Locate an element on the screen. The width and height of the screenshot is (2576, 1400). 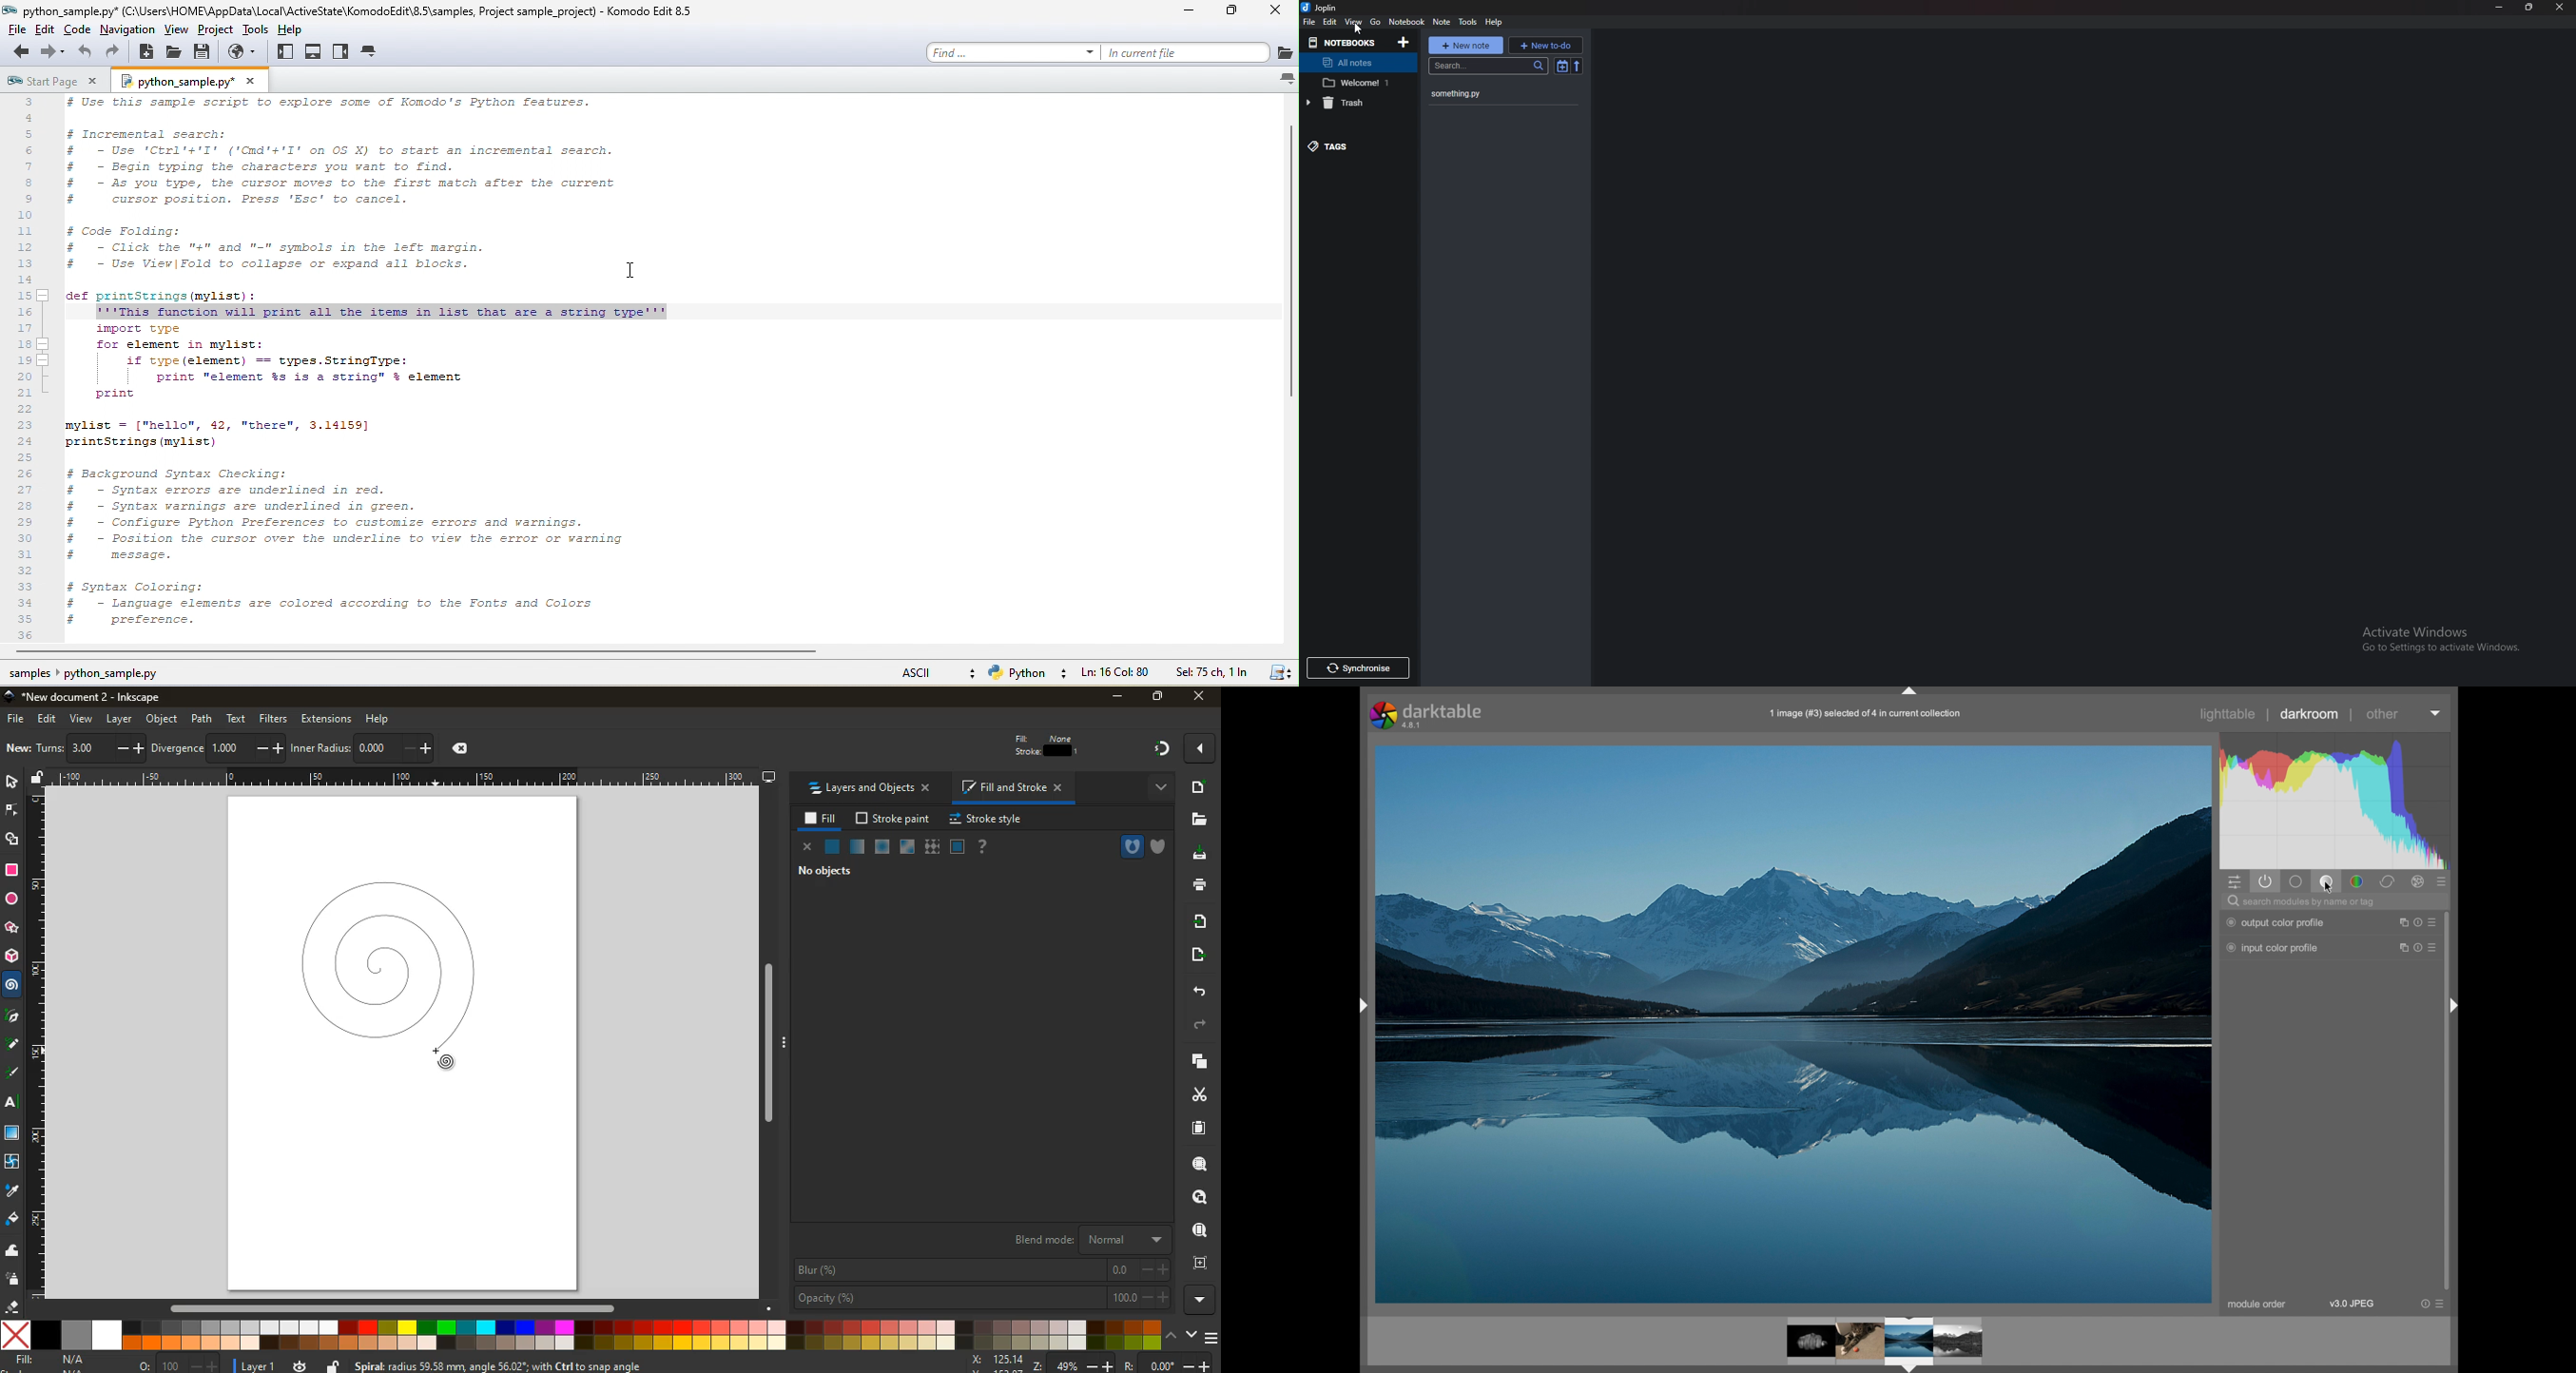
module order is located at coordinates (2259, 1304).